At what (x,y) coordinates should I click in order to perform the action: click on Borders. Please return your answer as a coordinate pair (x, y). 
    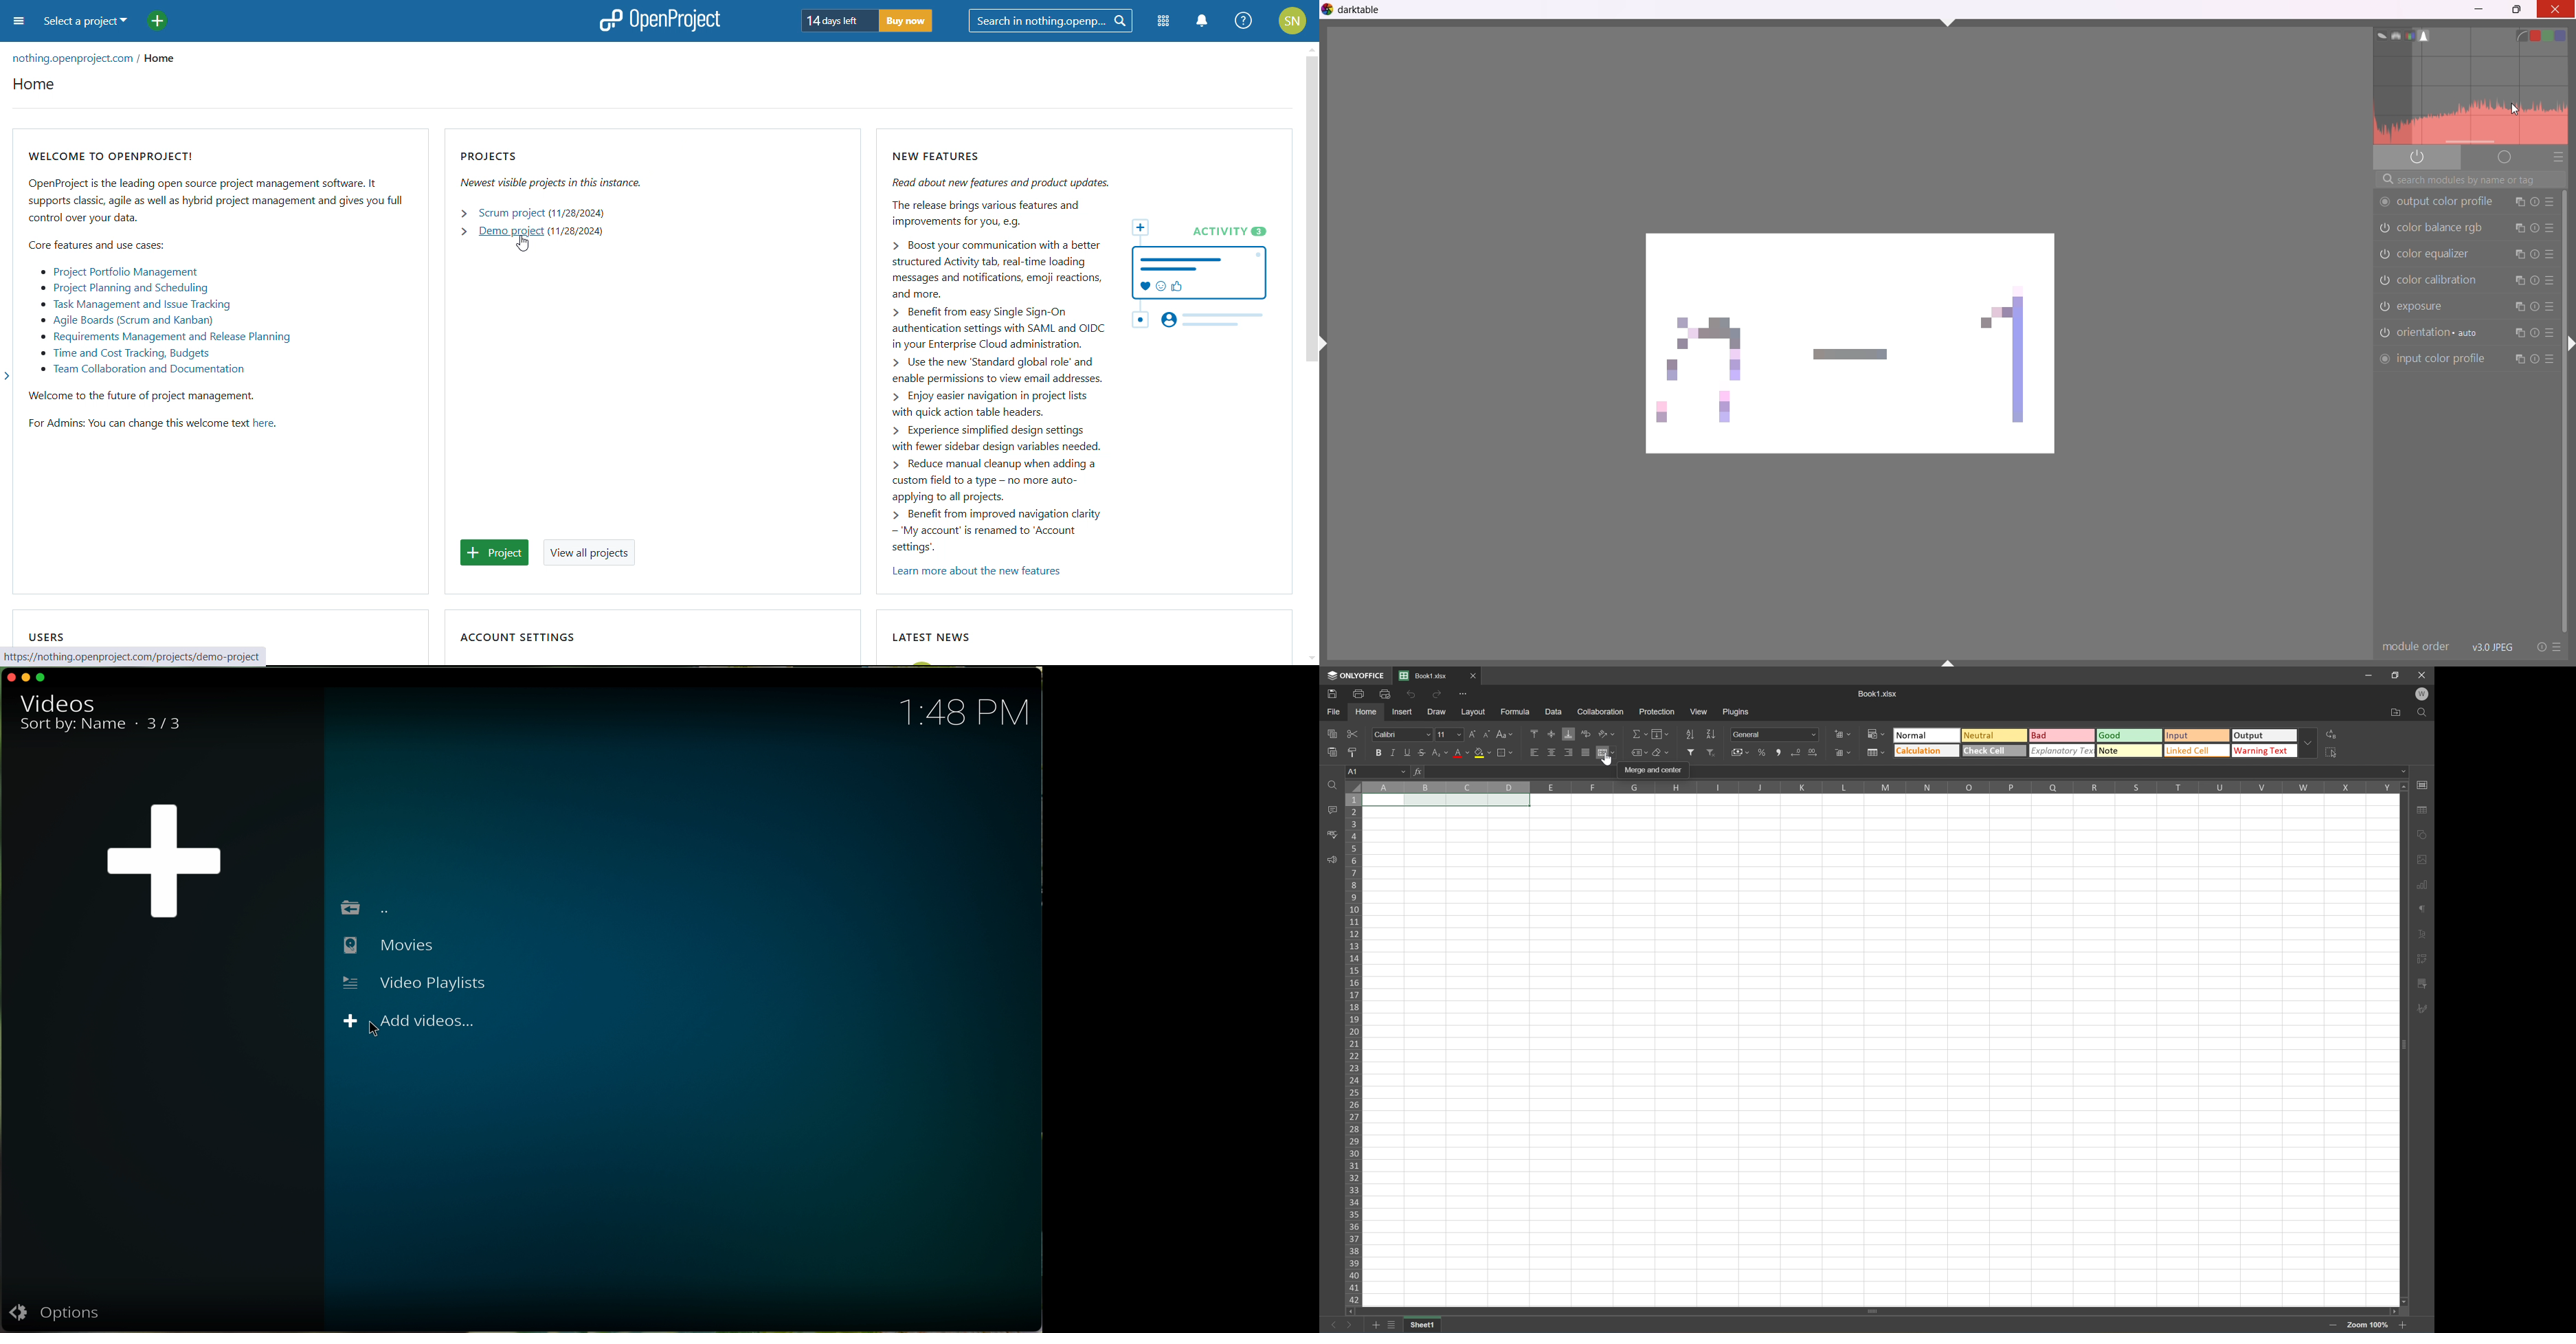
    Looking at the image, I should click on (1508, 752).